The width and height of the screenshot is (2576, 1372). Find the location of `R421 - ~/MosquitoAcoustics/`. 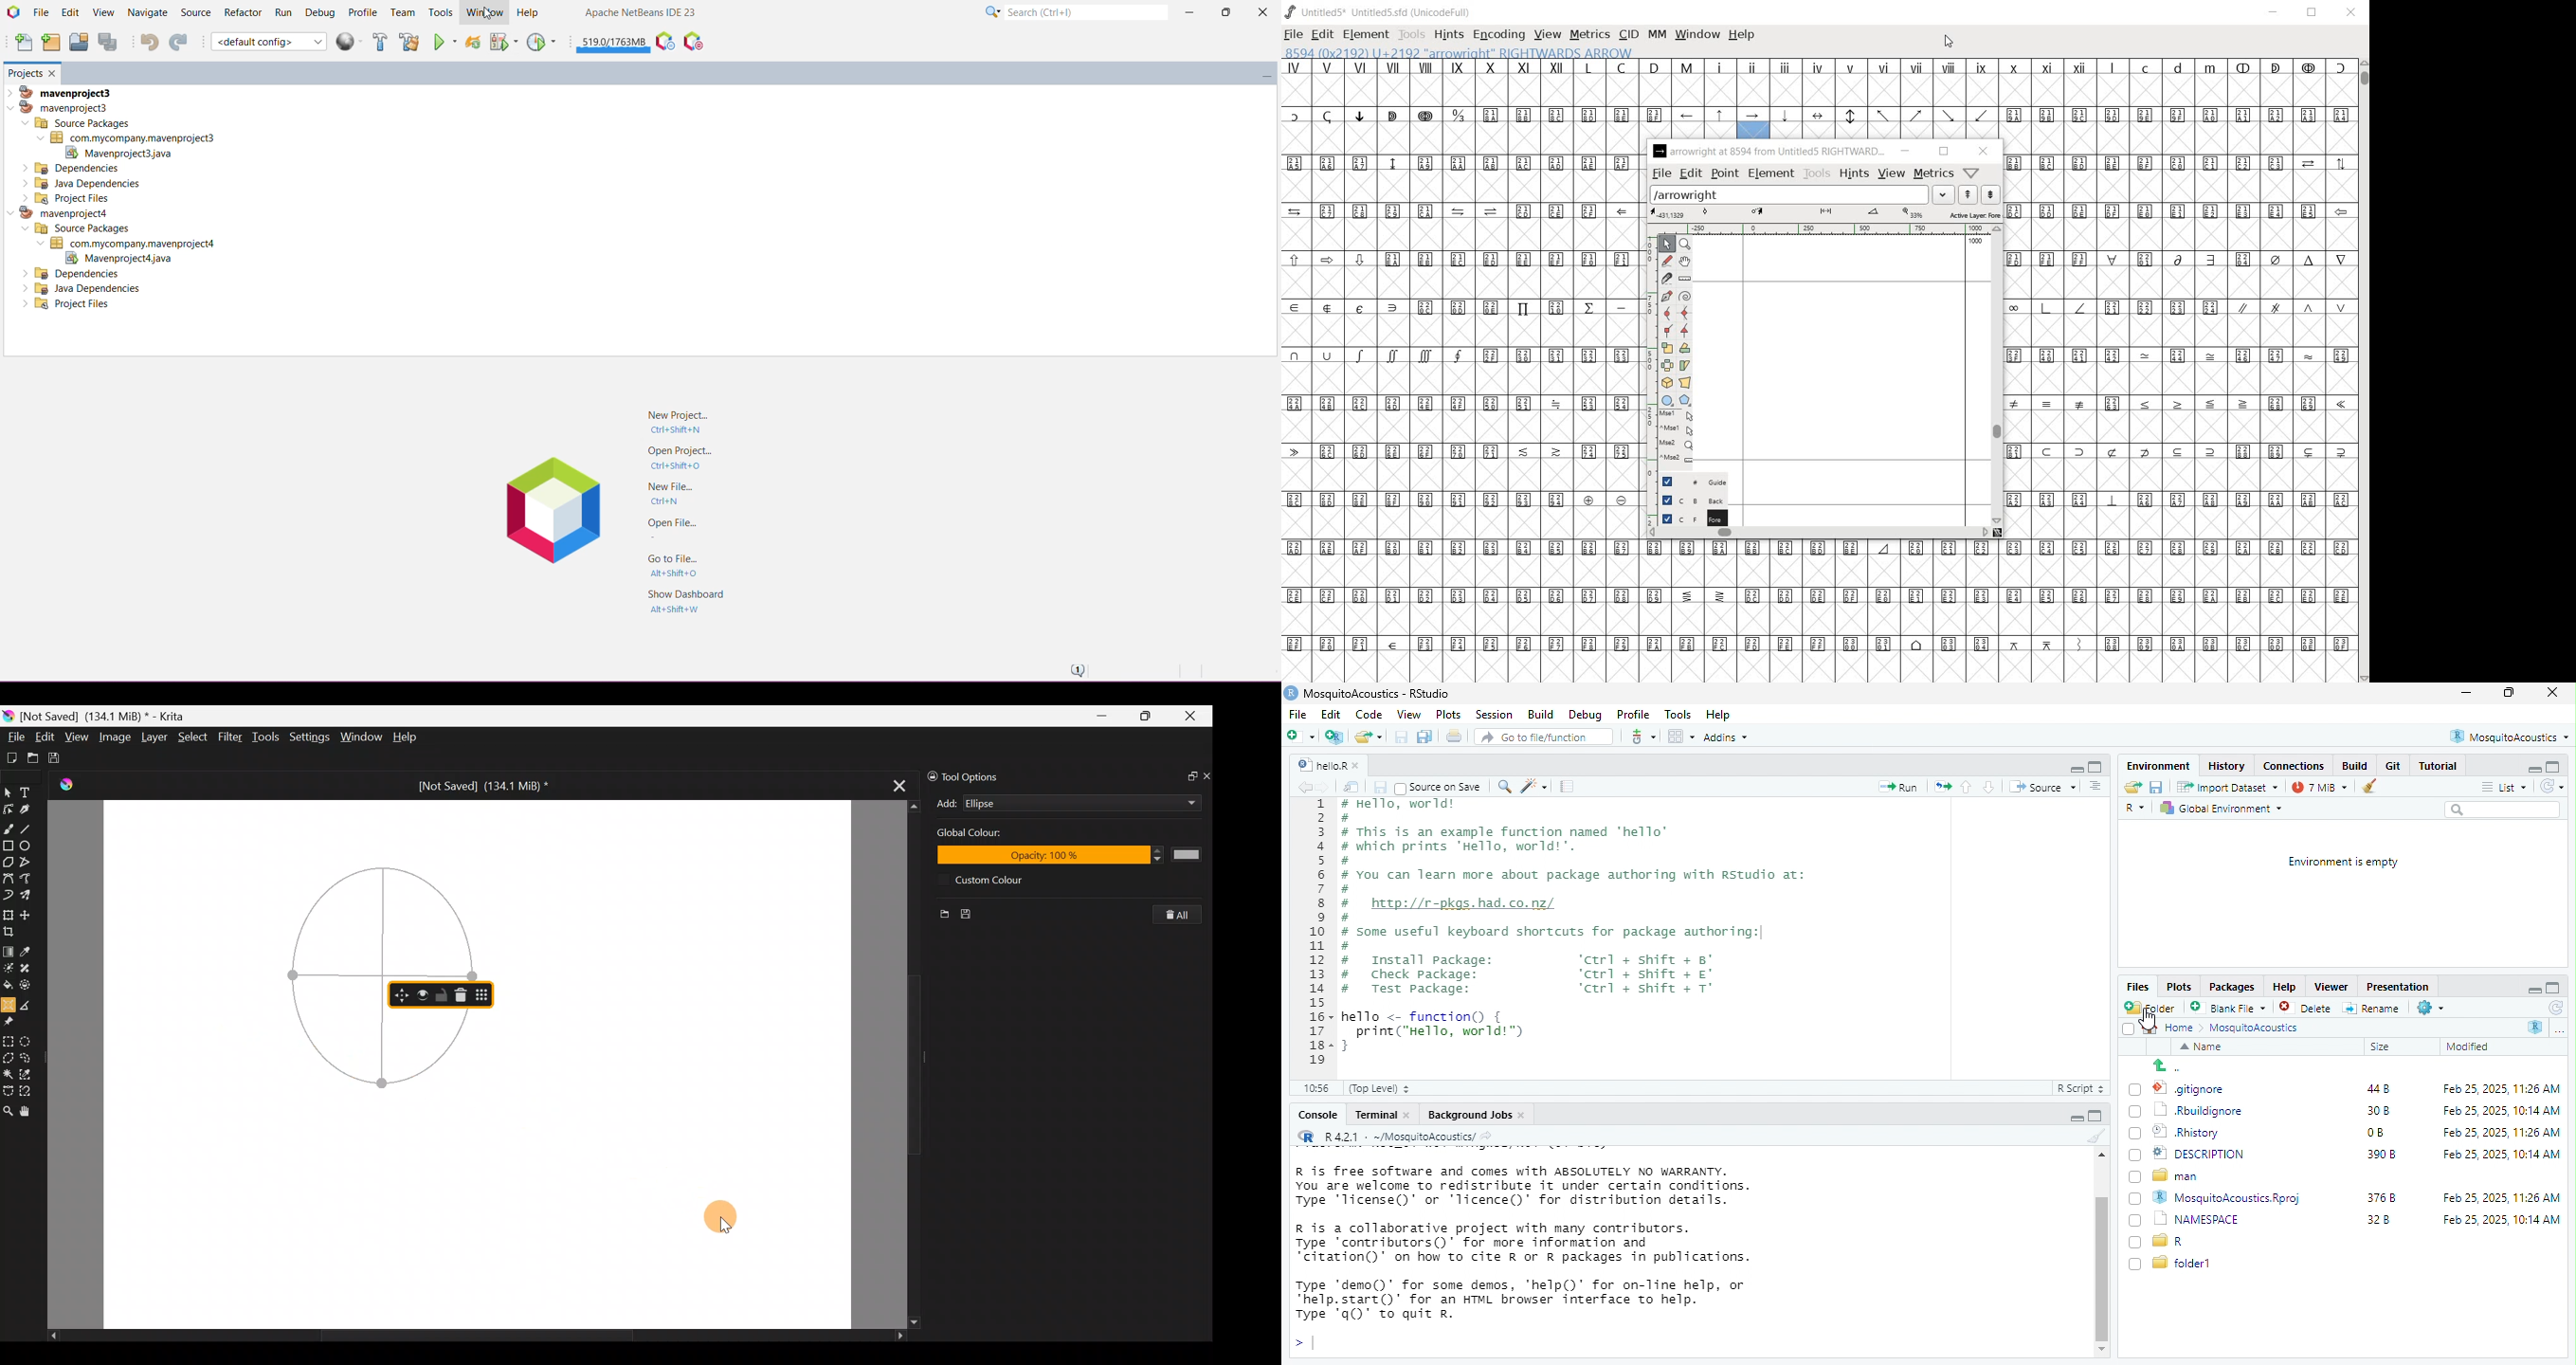

R421 - ~/MosquitoAcoustics/ is located at coordinates (1409, 1136).